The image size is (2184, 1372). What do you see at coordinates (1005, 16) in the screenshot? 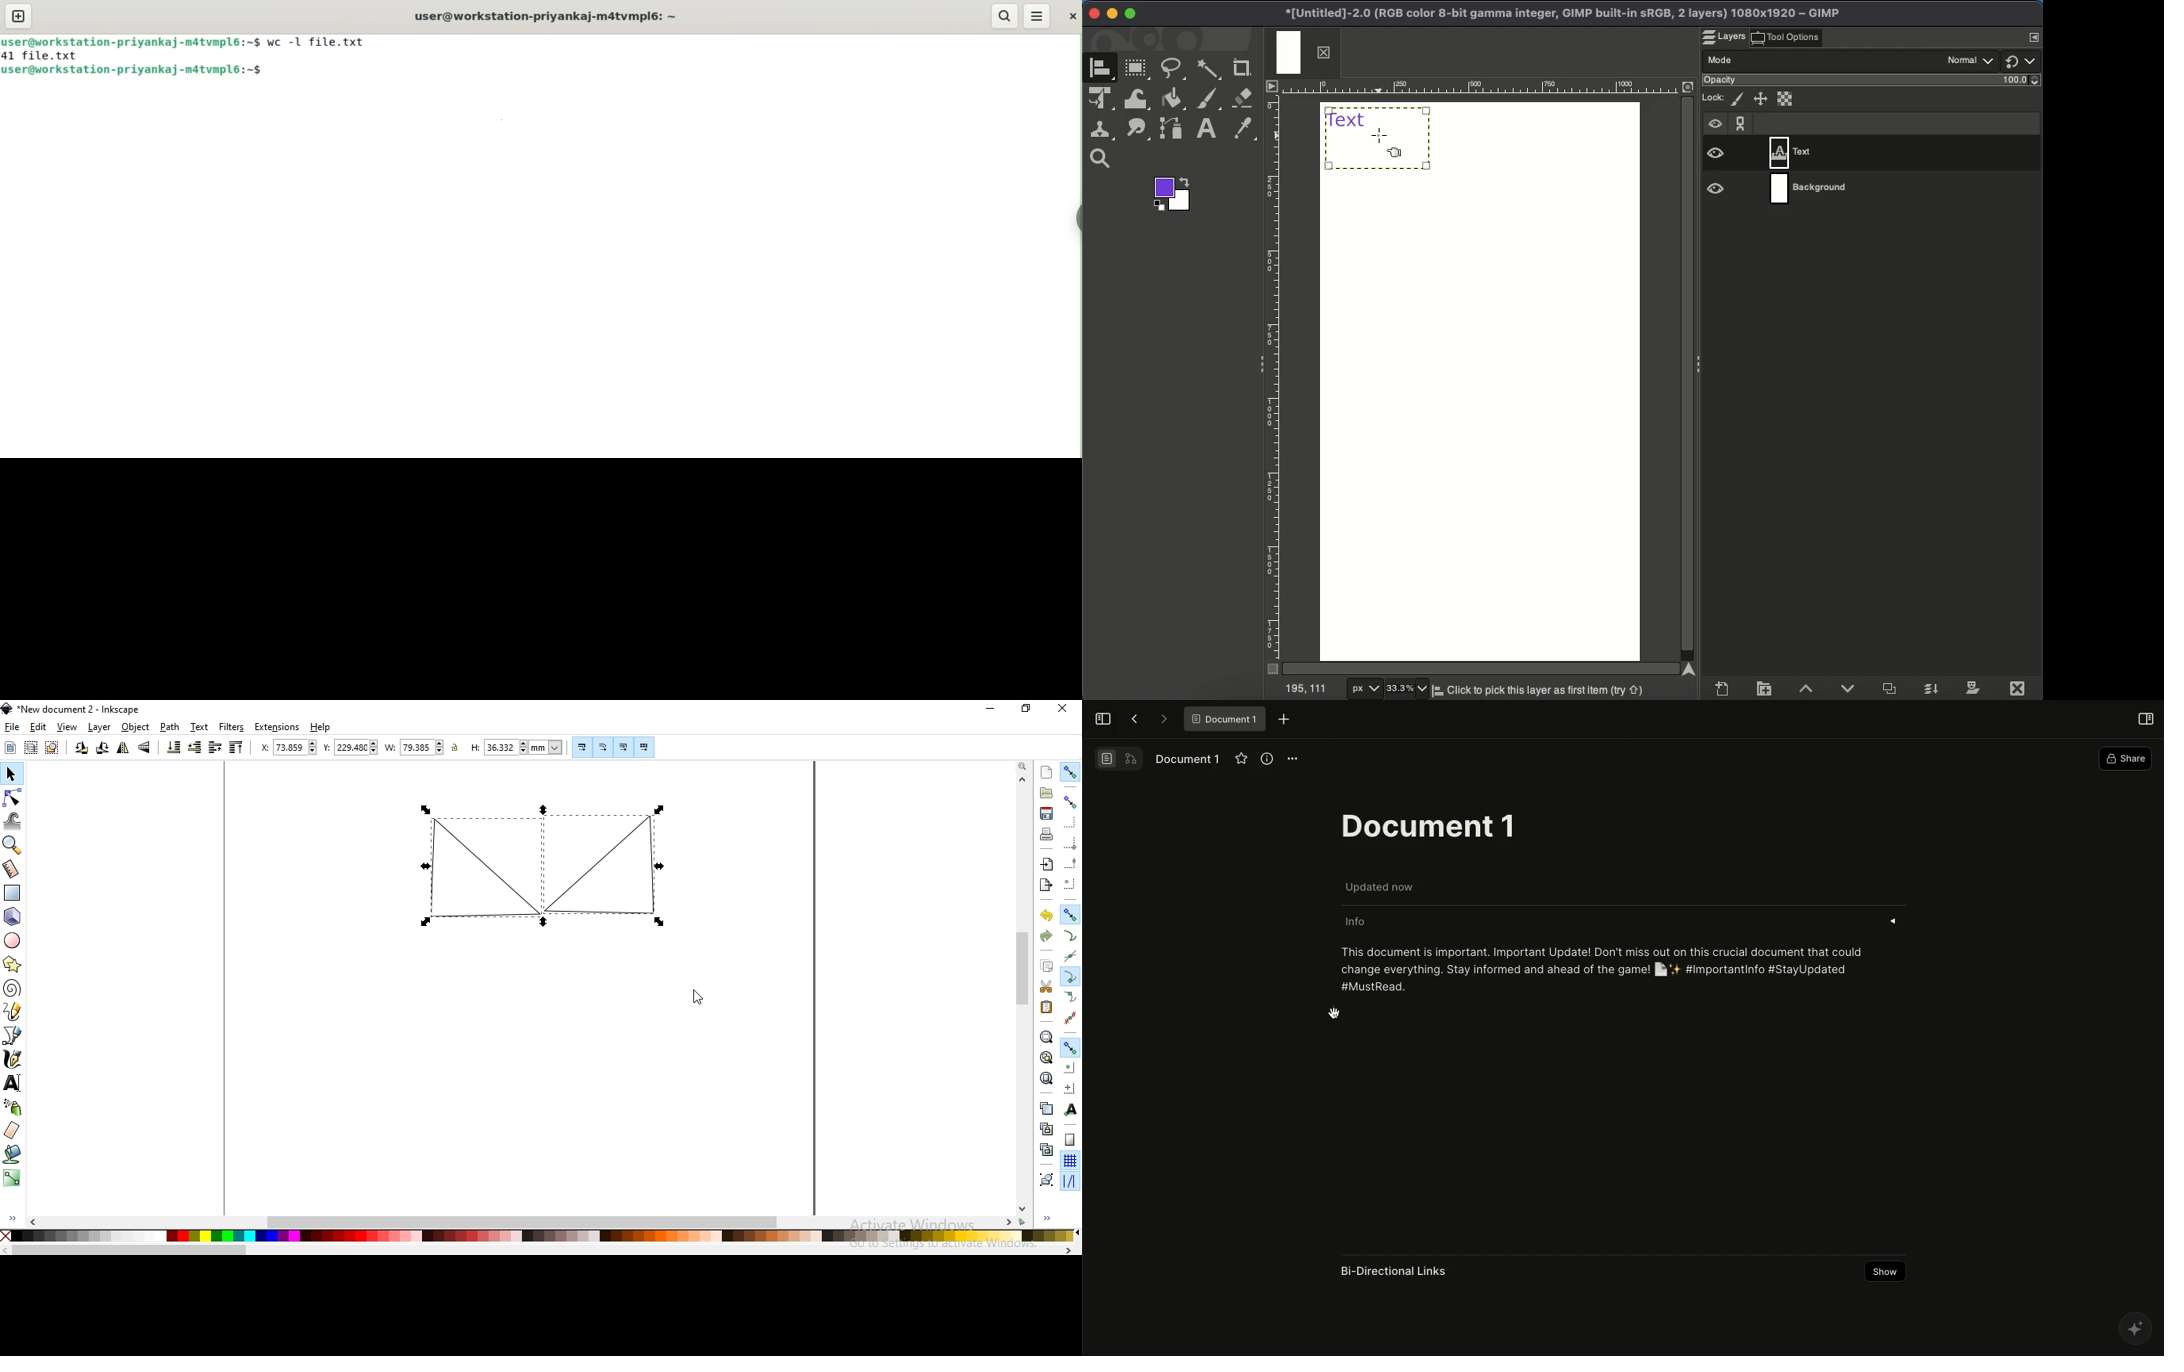
I see `search` at bounding box center [1005, 16].